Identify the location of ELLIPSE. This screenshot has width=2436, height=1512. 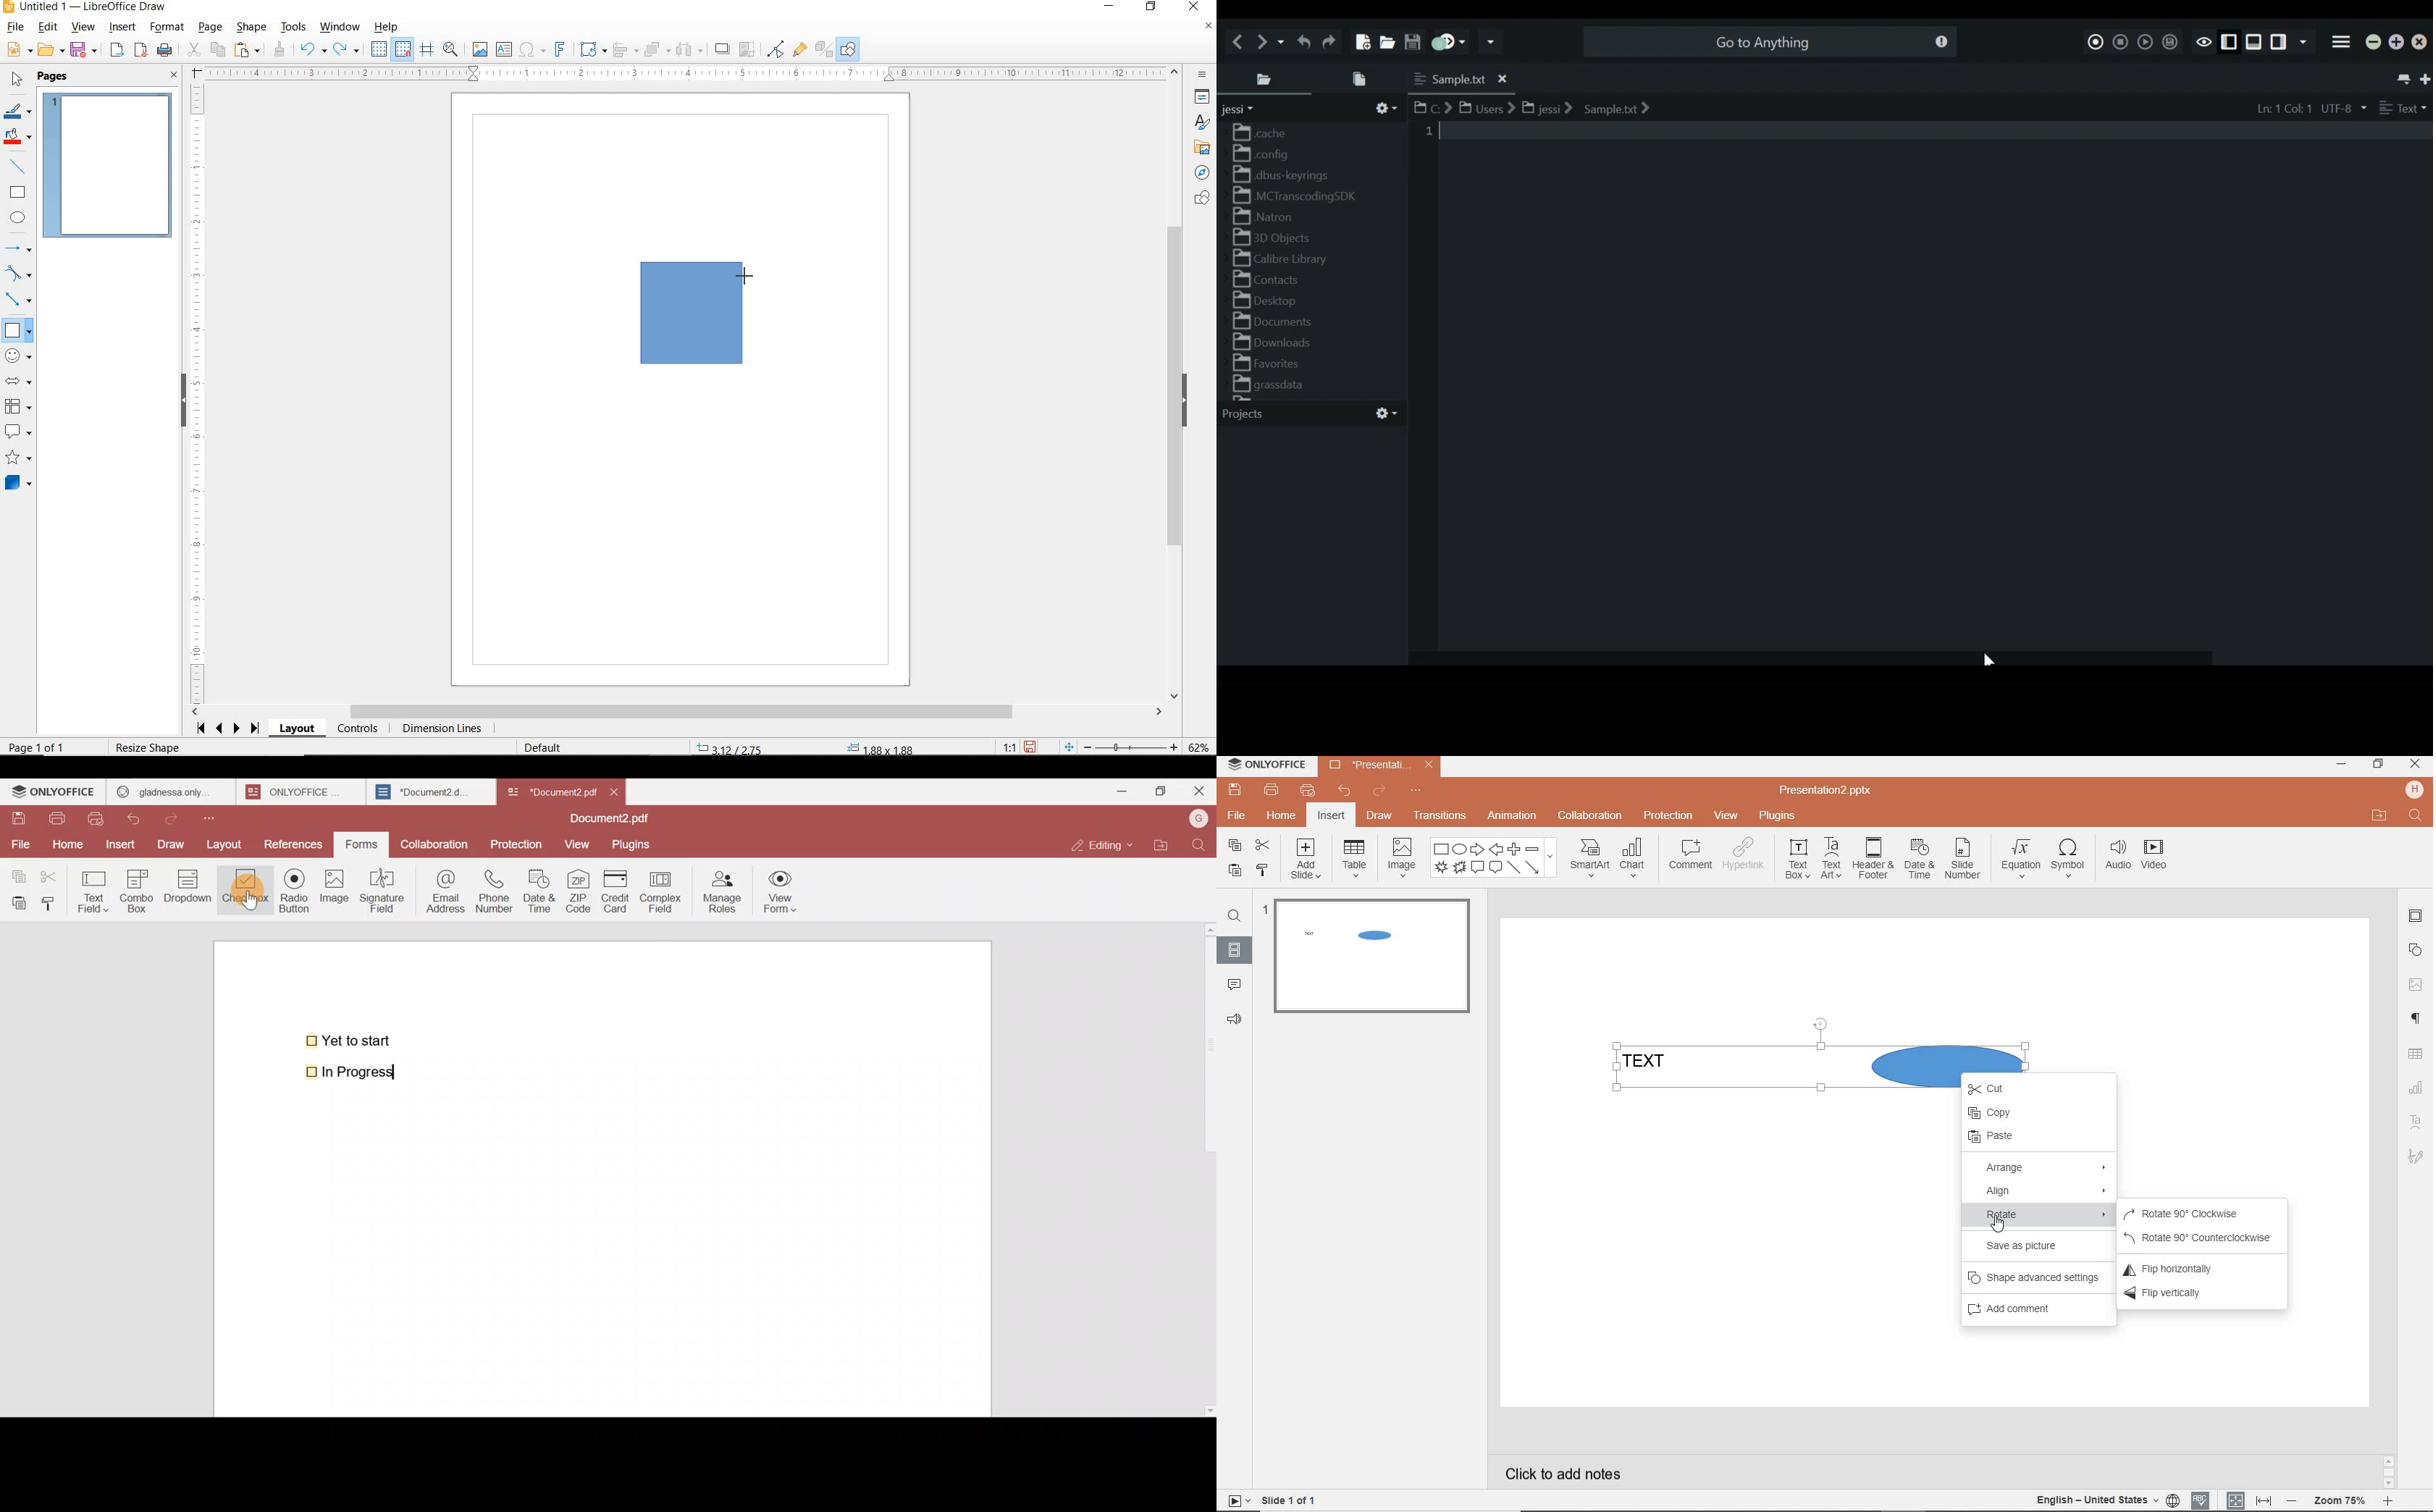
(19, 217).